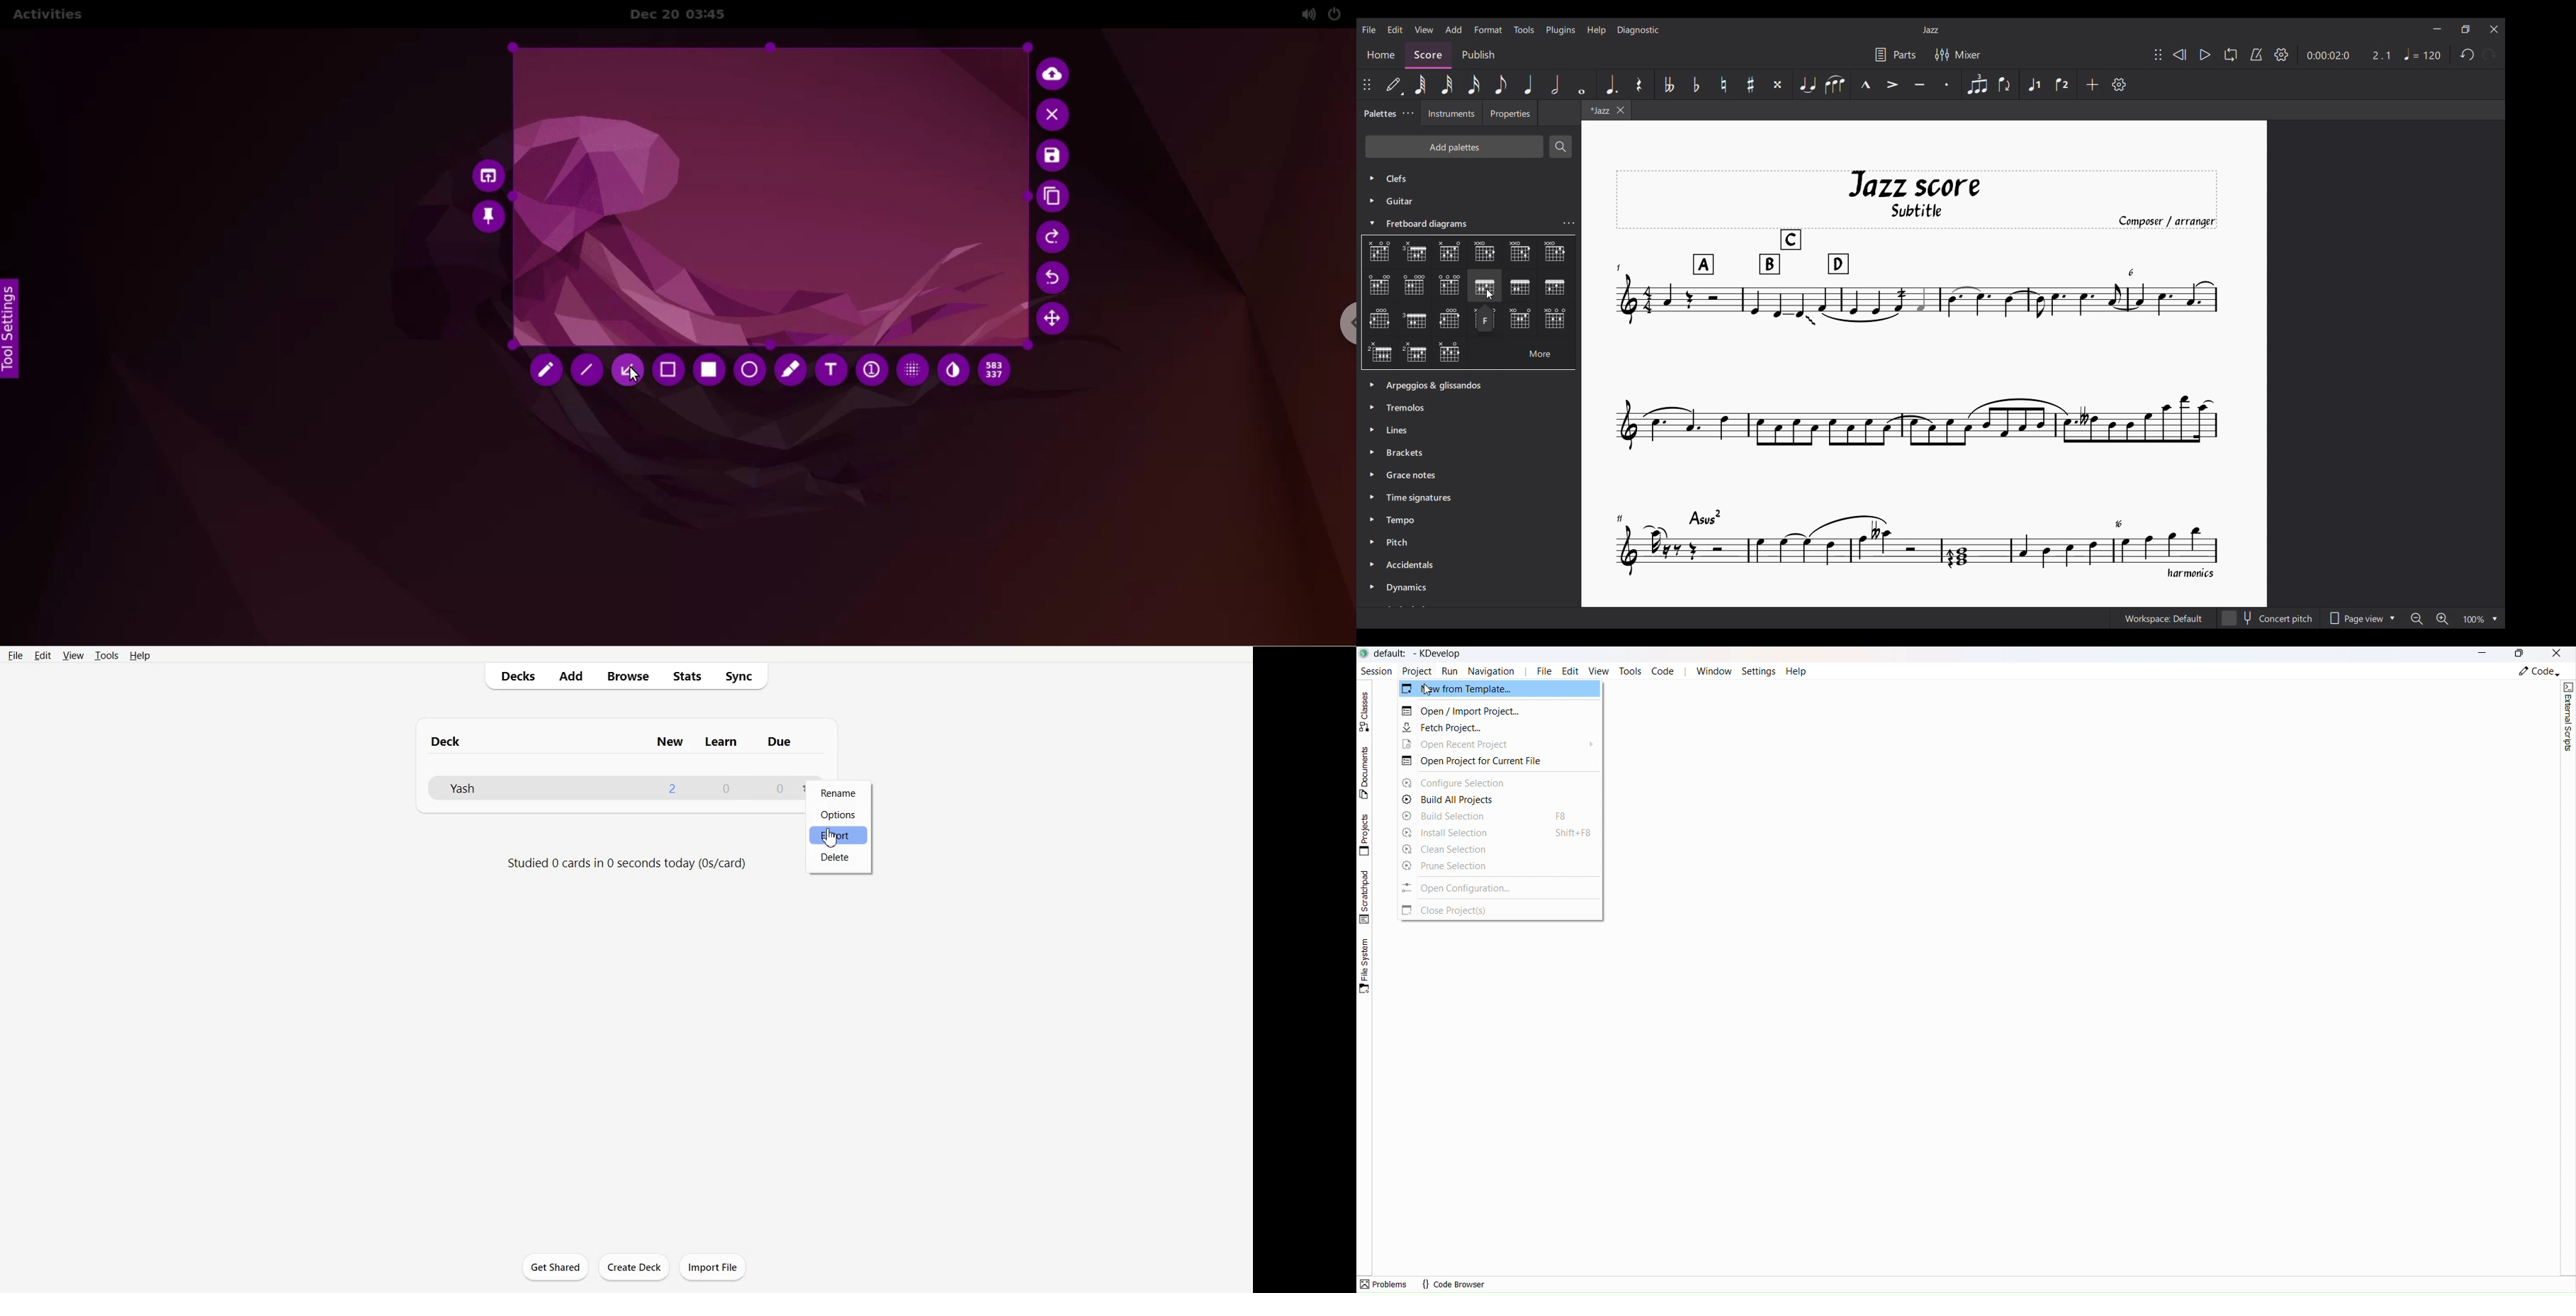 The image size is (2576, 1316). Describe the element at coordinates (1418, 253) in the screenshot. I see `Chart 2` at that location.